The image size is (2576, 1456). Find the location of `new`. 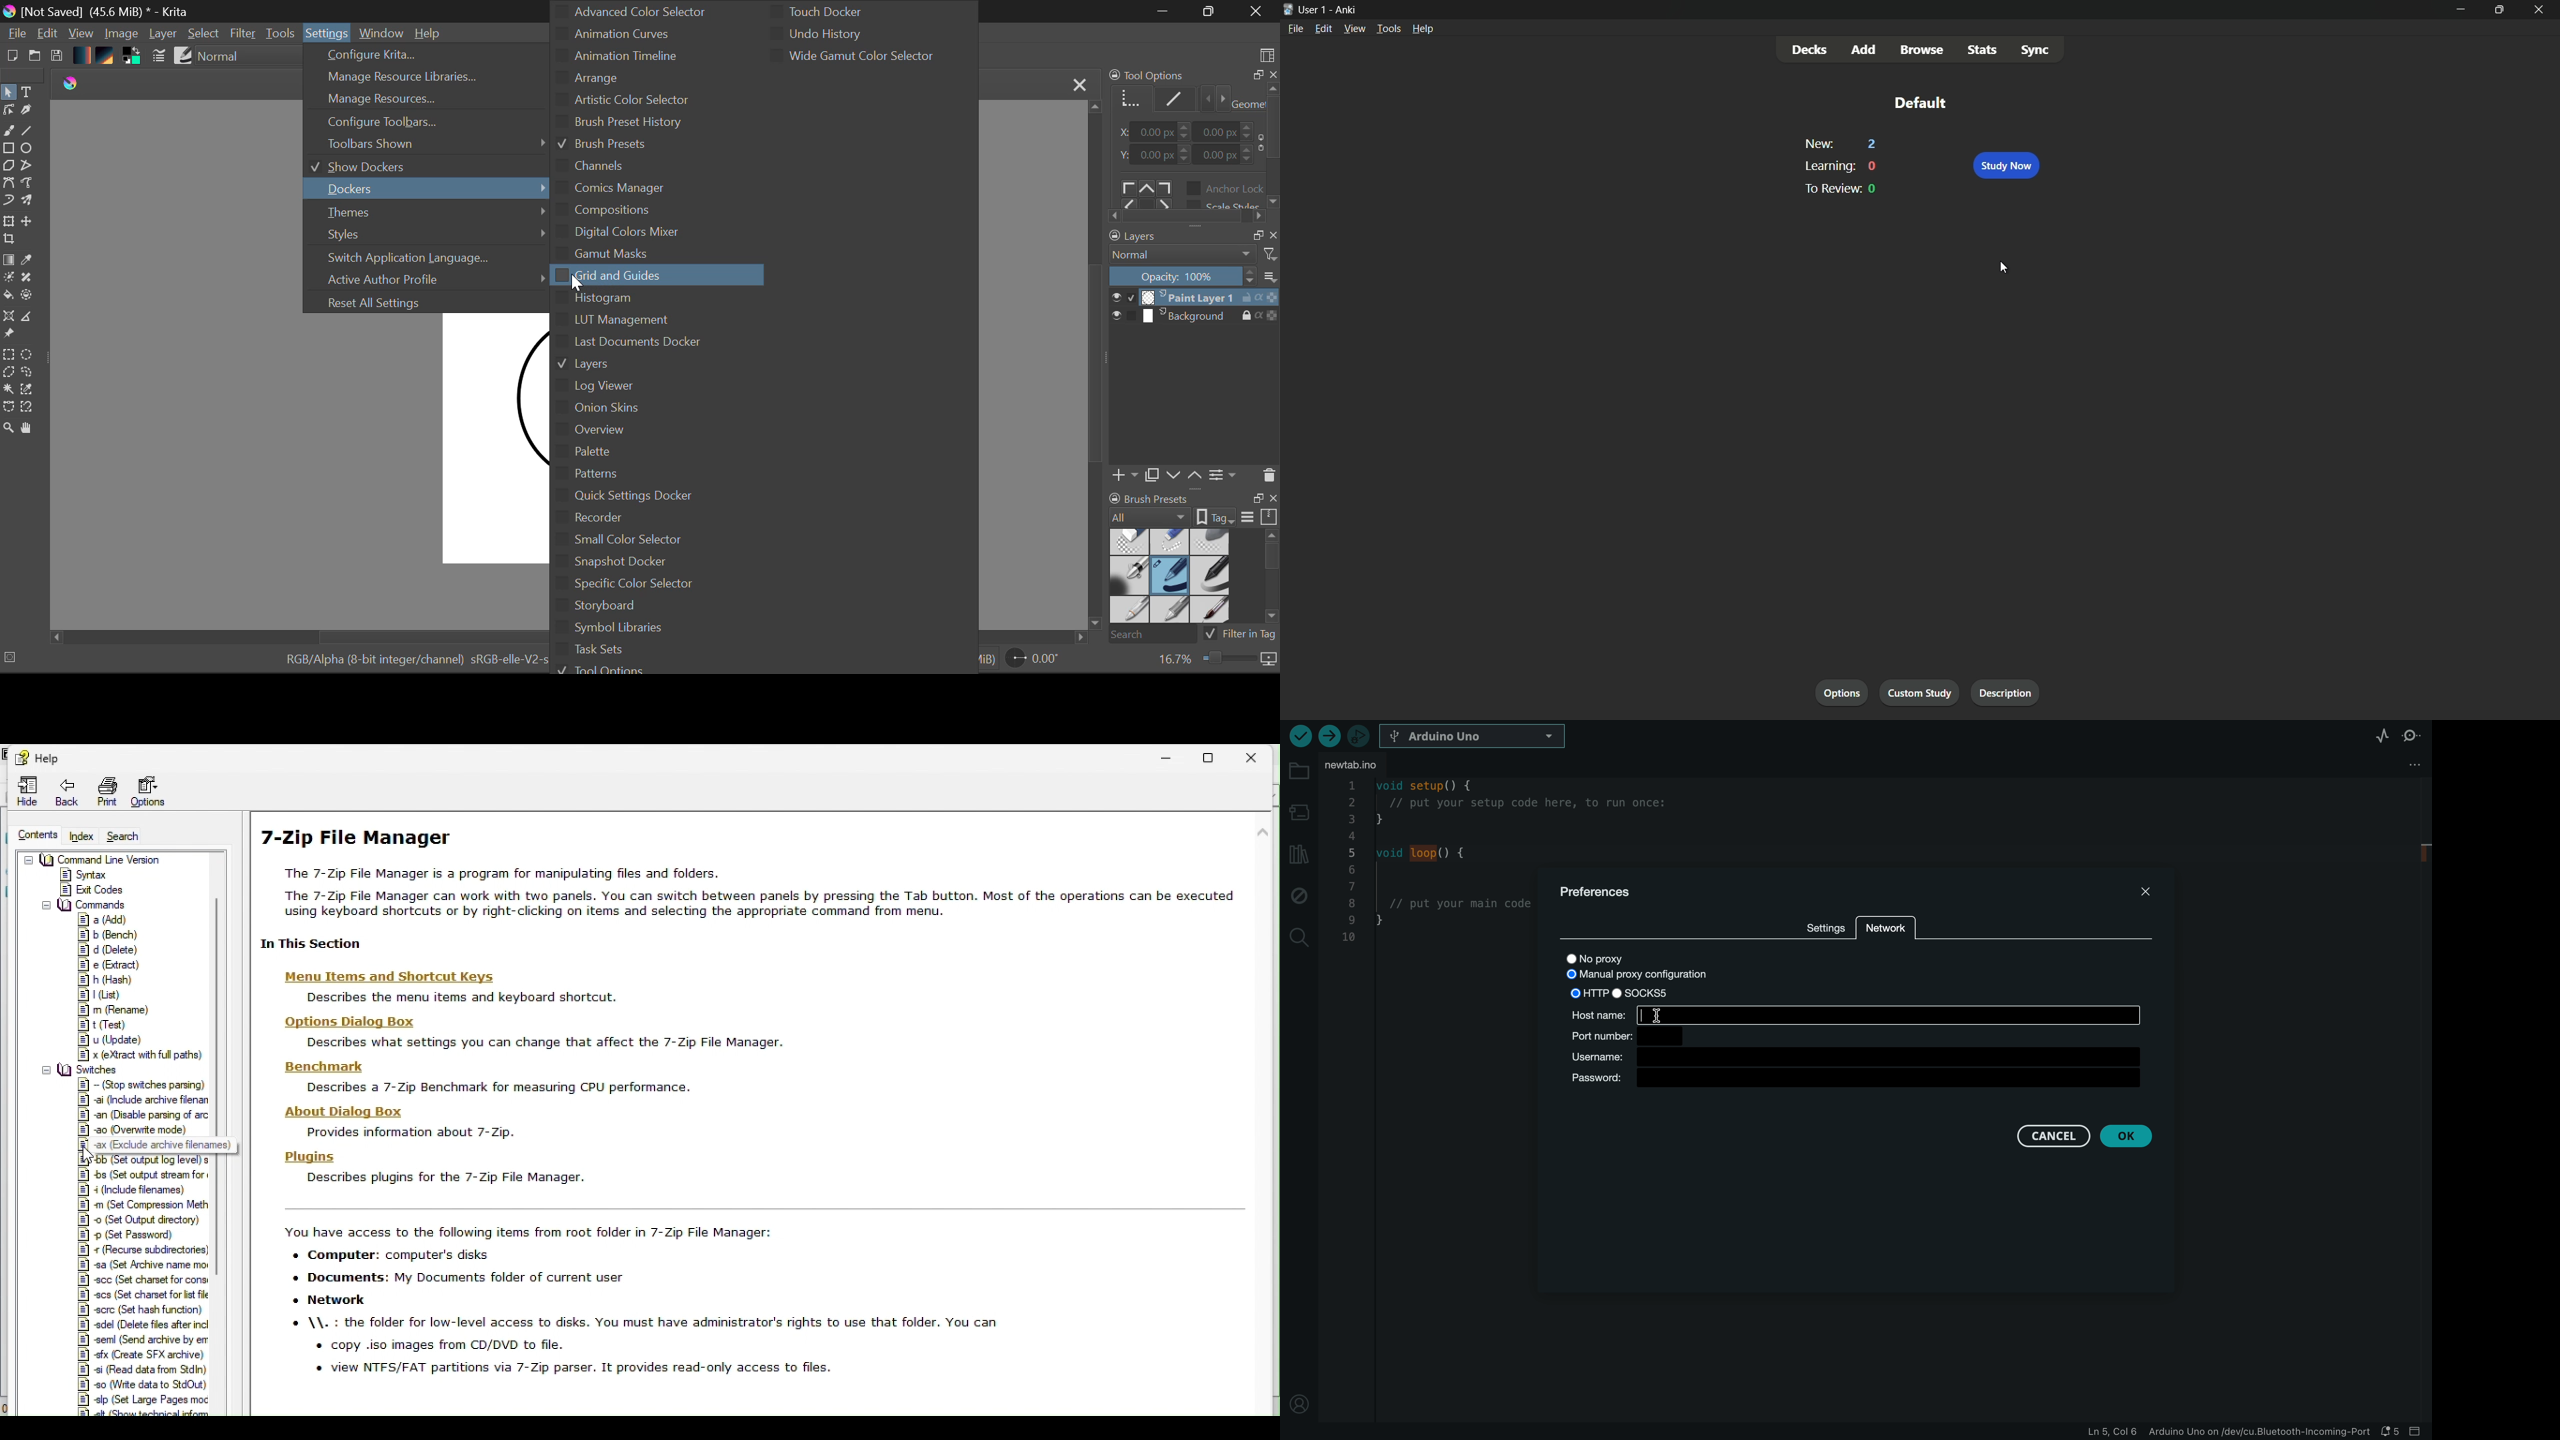

new is located at coordinates (1818, 144).